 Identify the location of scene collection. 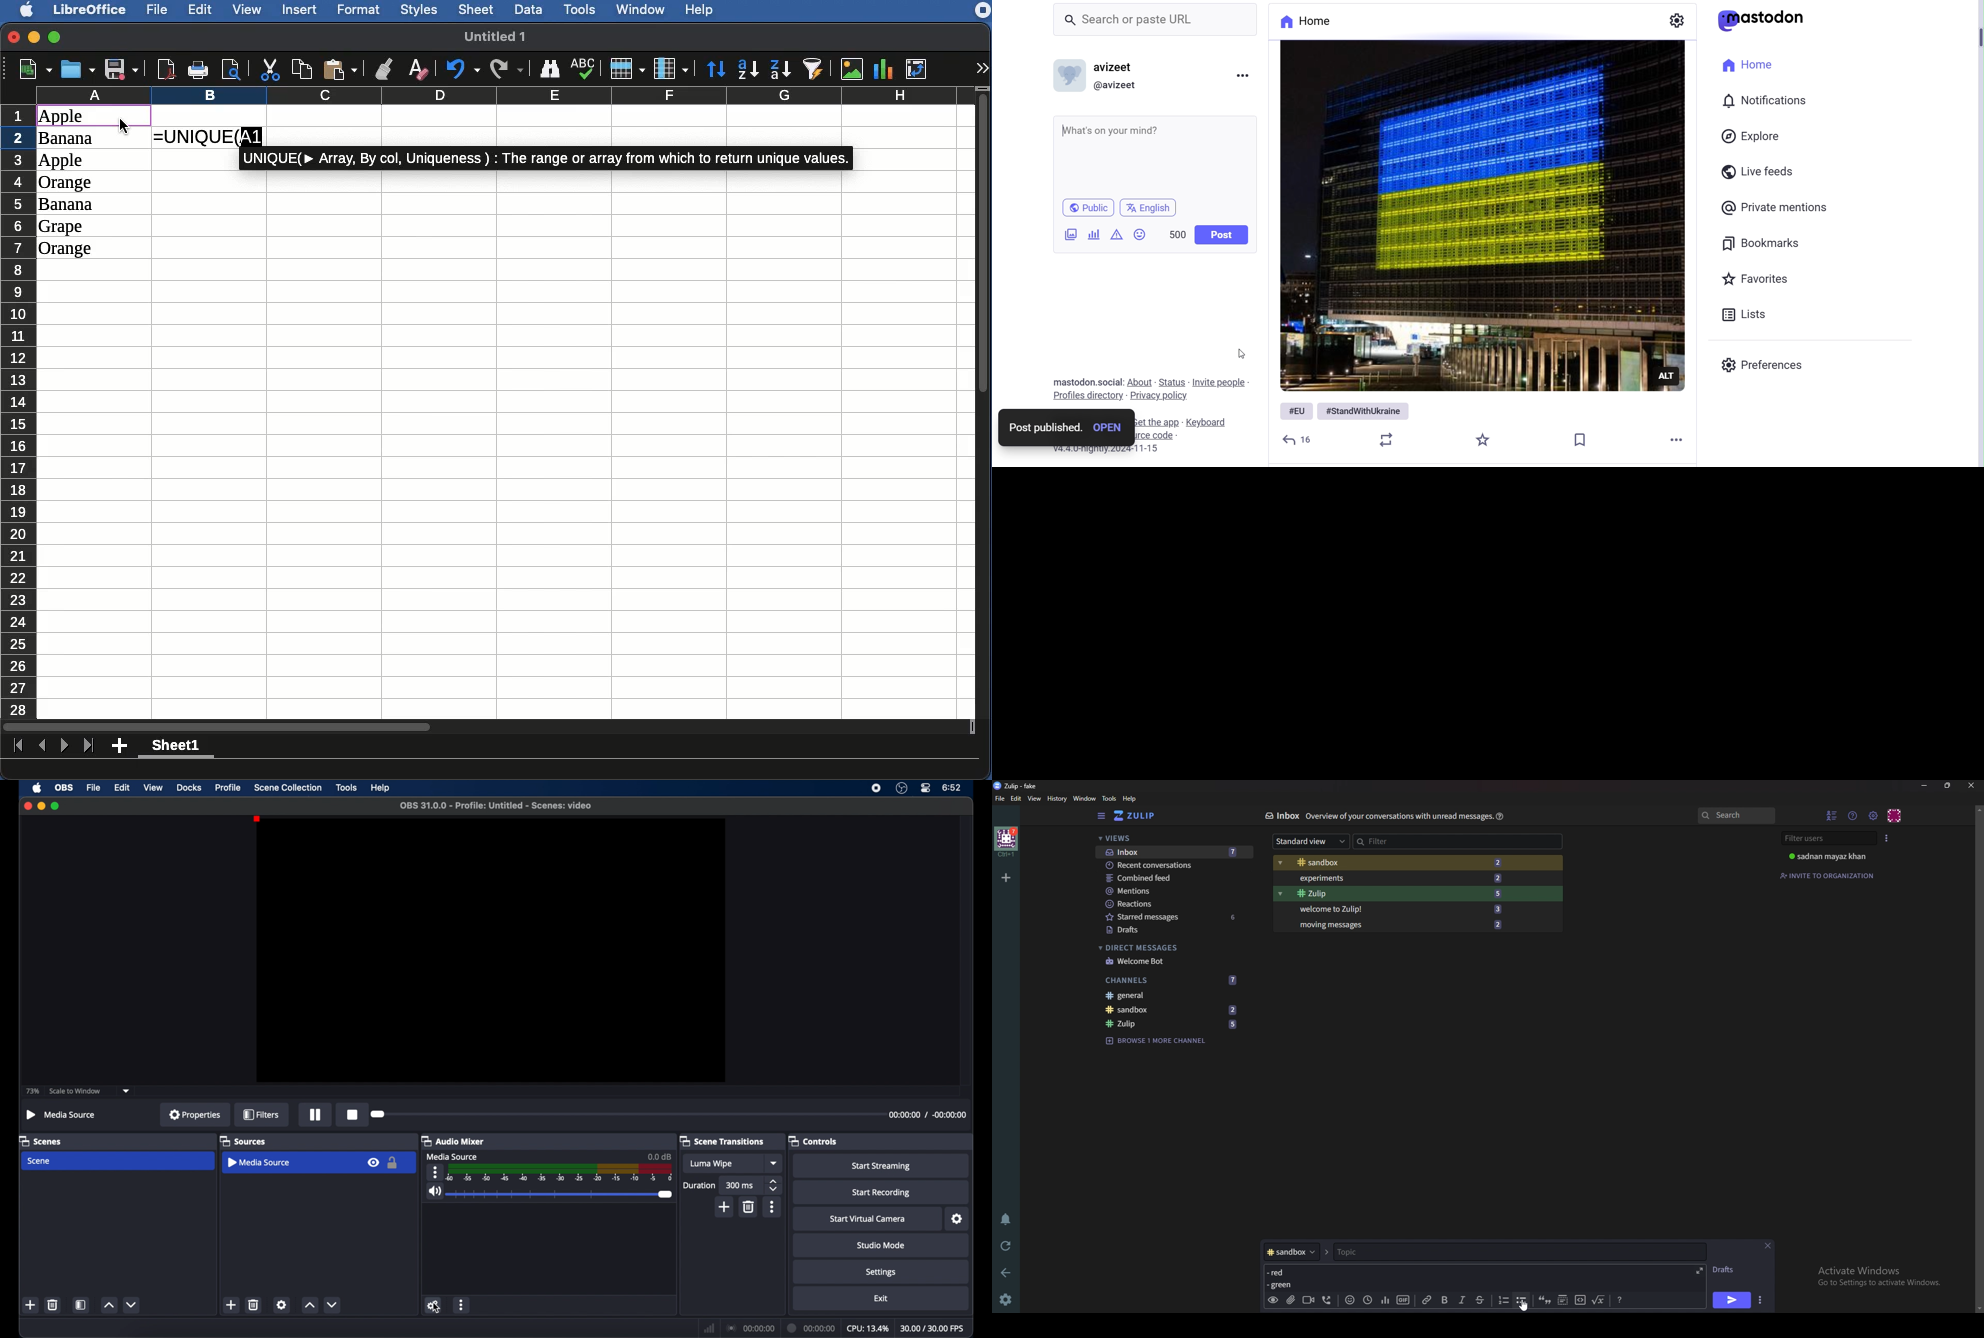
(288, 787).